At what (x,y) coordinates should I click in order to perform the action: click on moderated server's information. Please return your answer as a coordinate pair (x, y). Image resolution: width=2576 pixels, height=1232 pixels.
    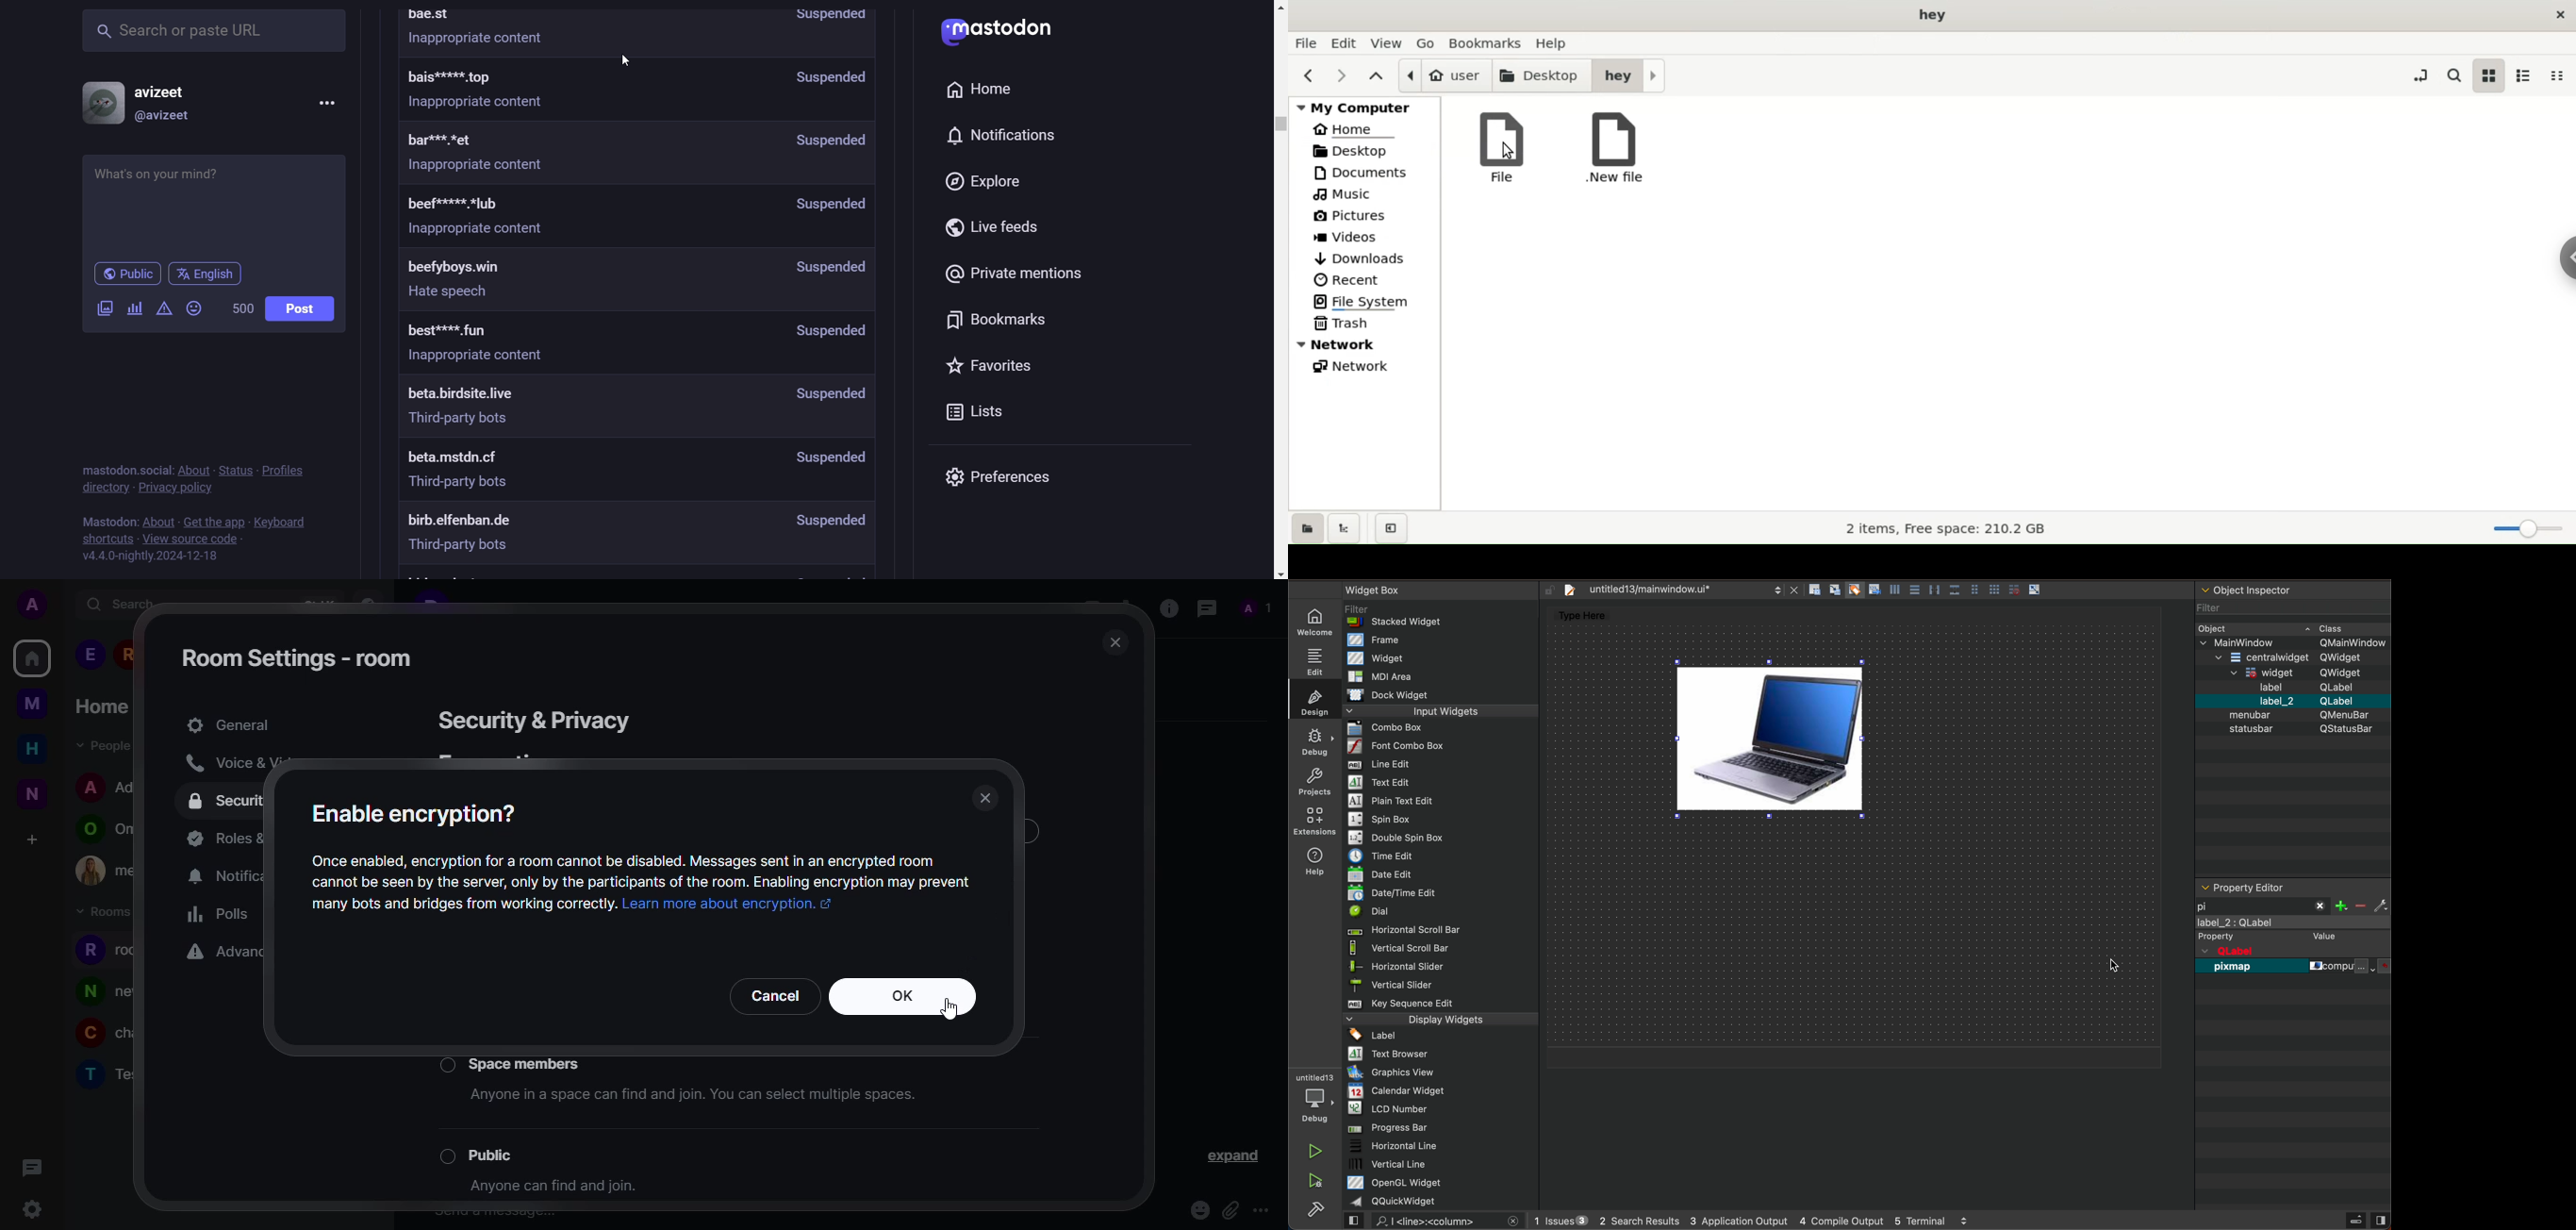
    Looking at the image, I should click on (633, 410).